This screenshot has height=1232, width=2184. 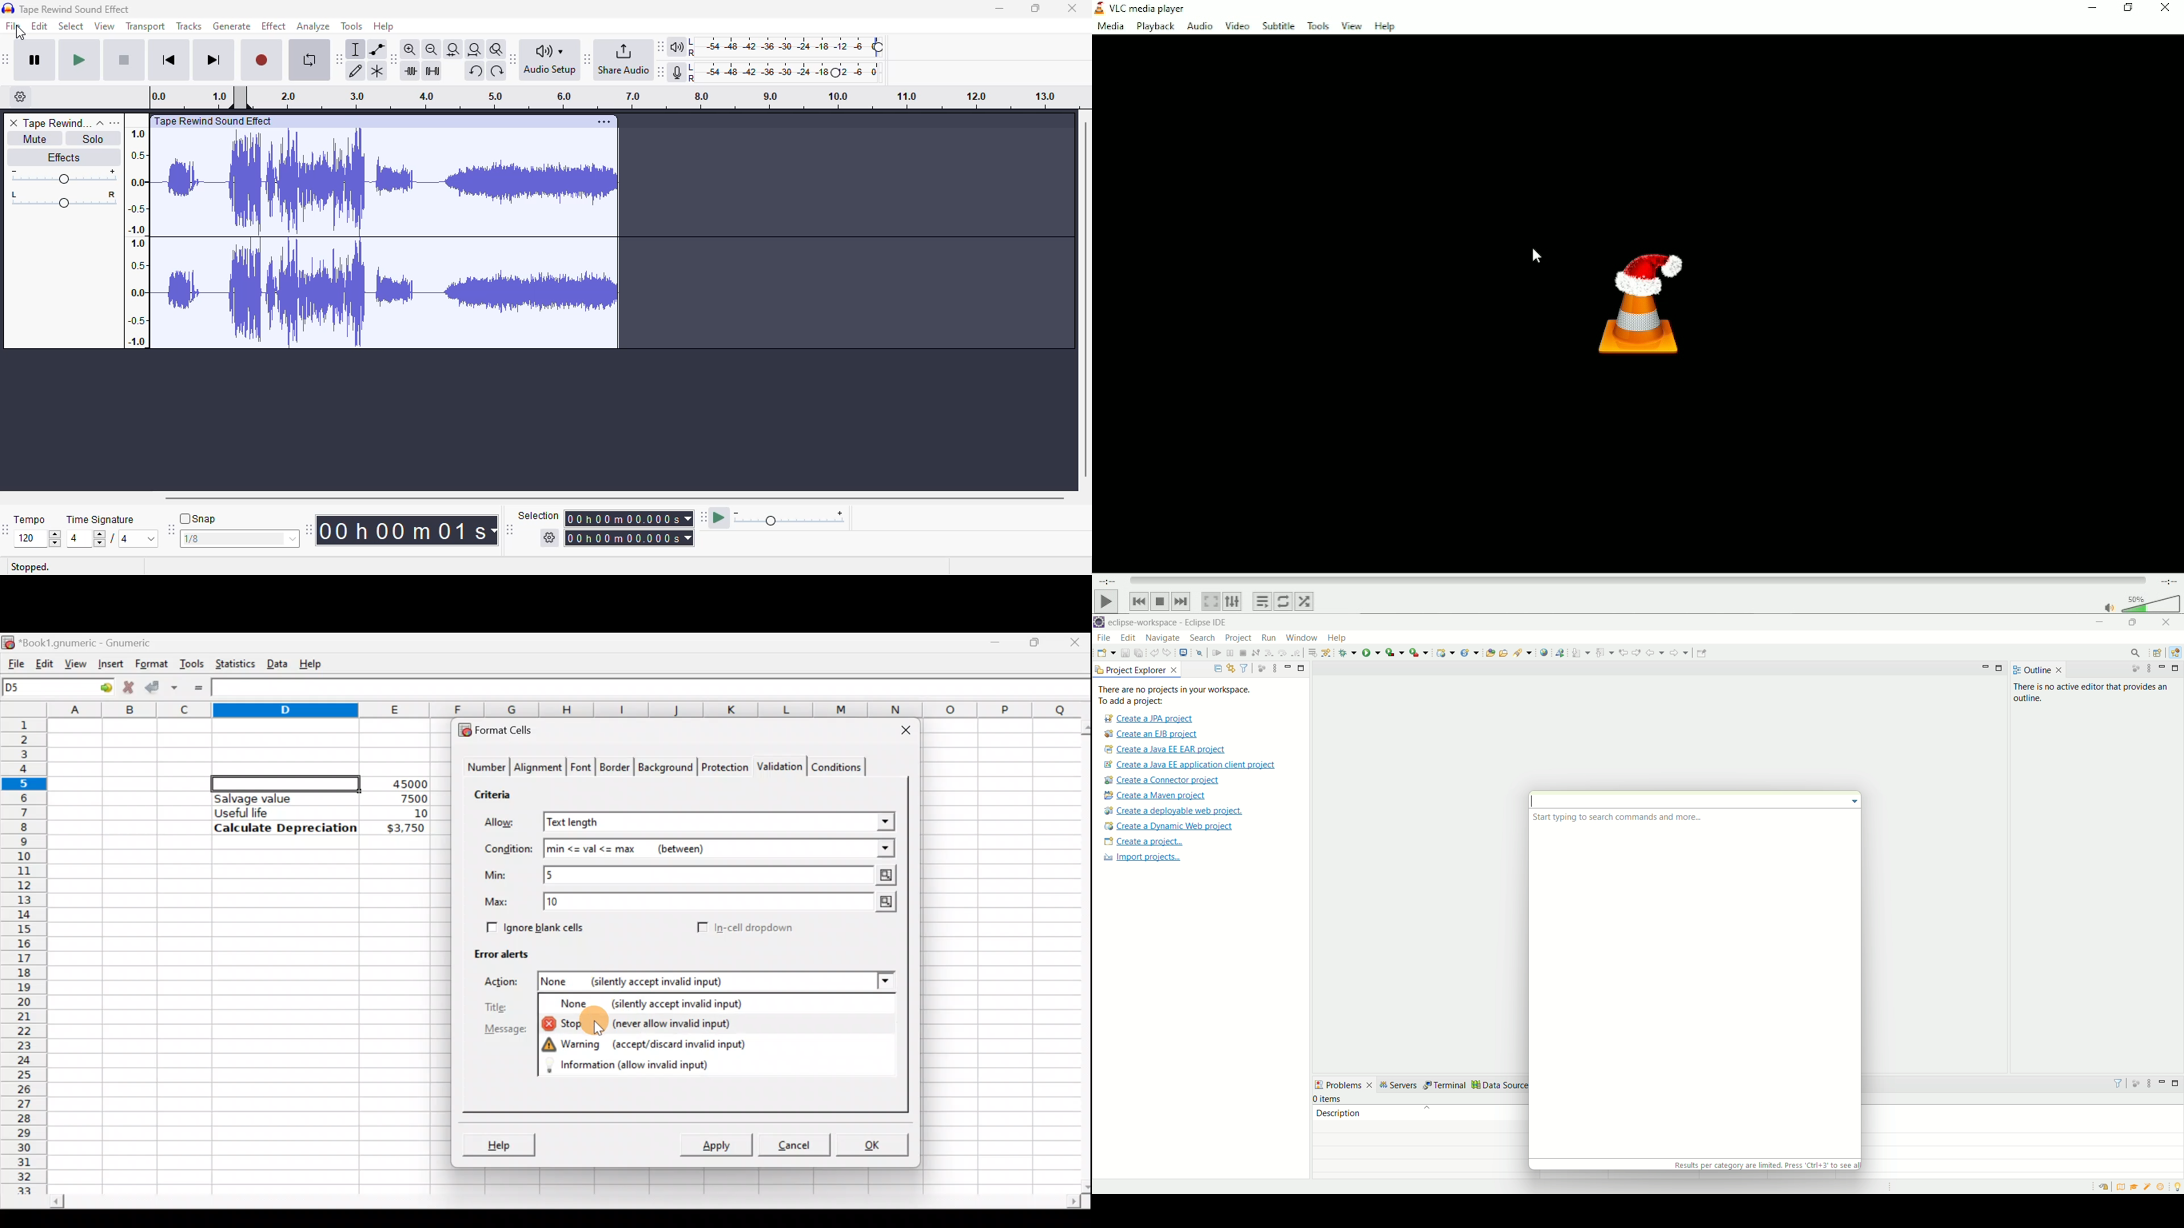 What do you see at coordinates (2138, 603) in the screenshot?
I see `Volume` at bounding box center [2138, 603].